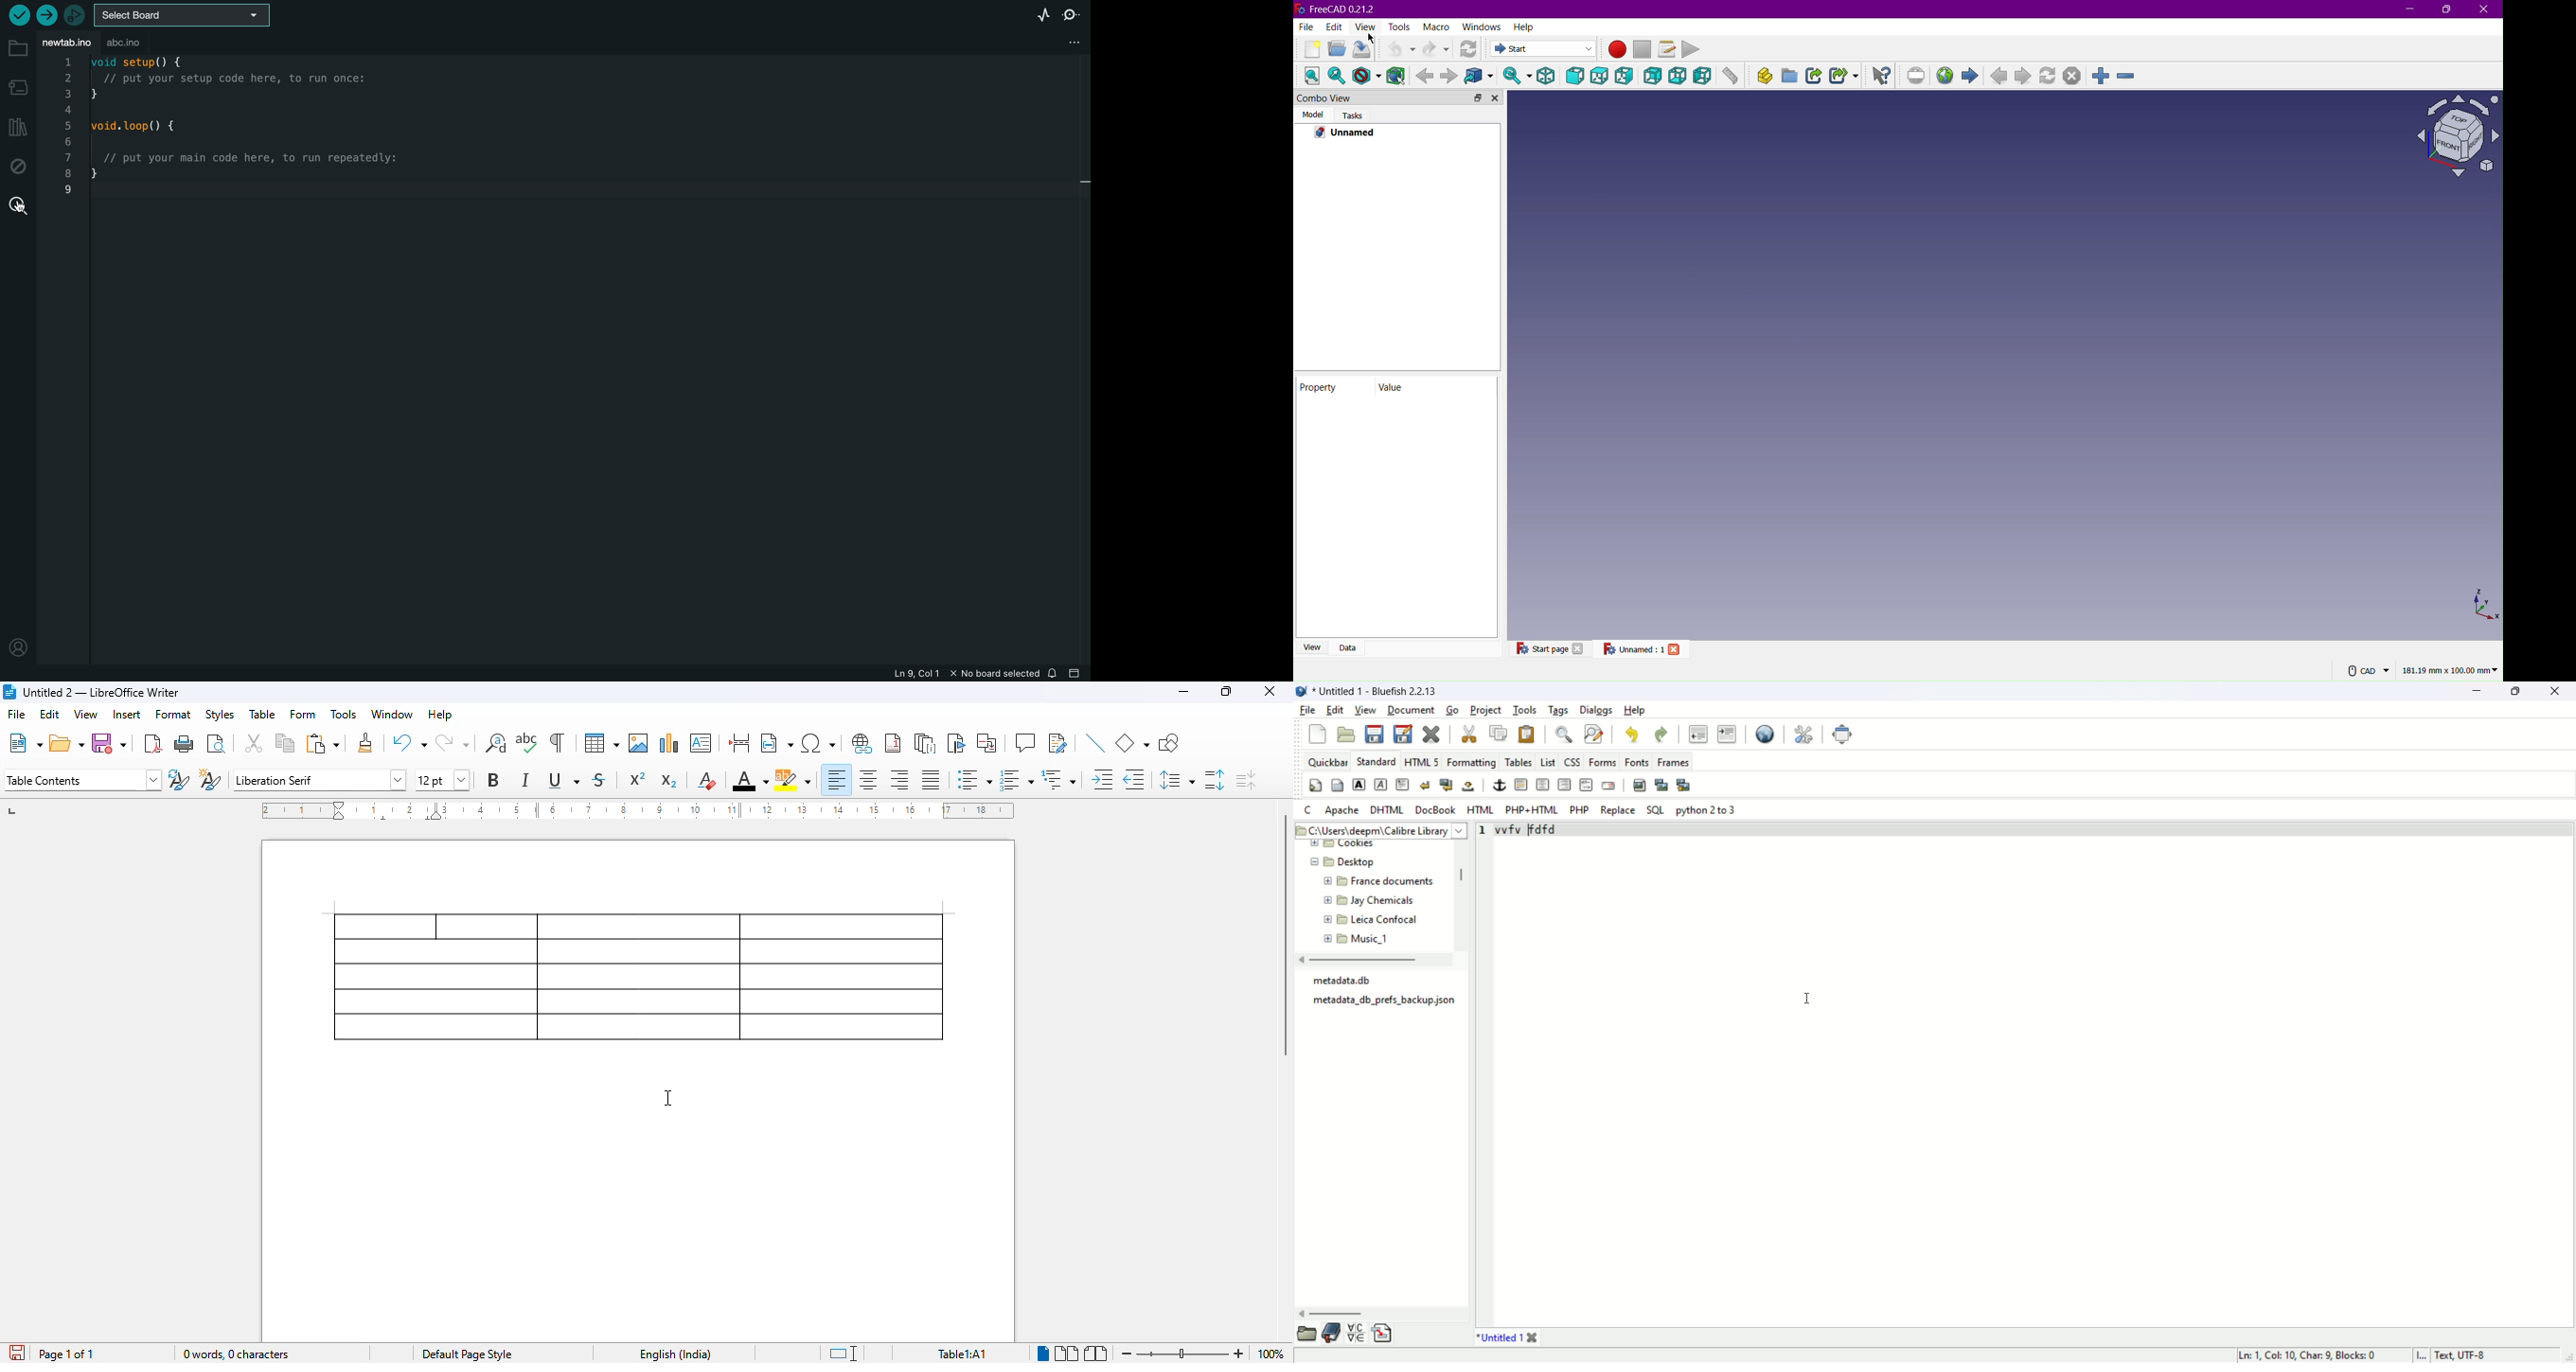 The image size is (2576, 1372). I want to click on insert cross-reference, so click(986, 742).